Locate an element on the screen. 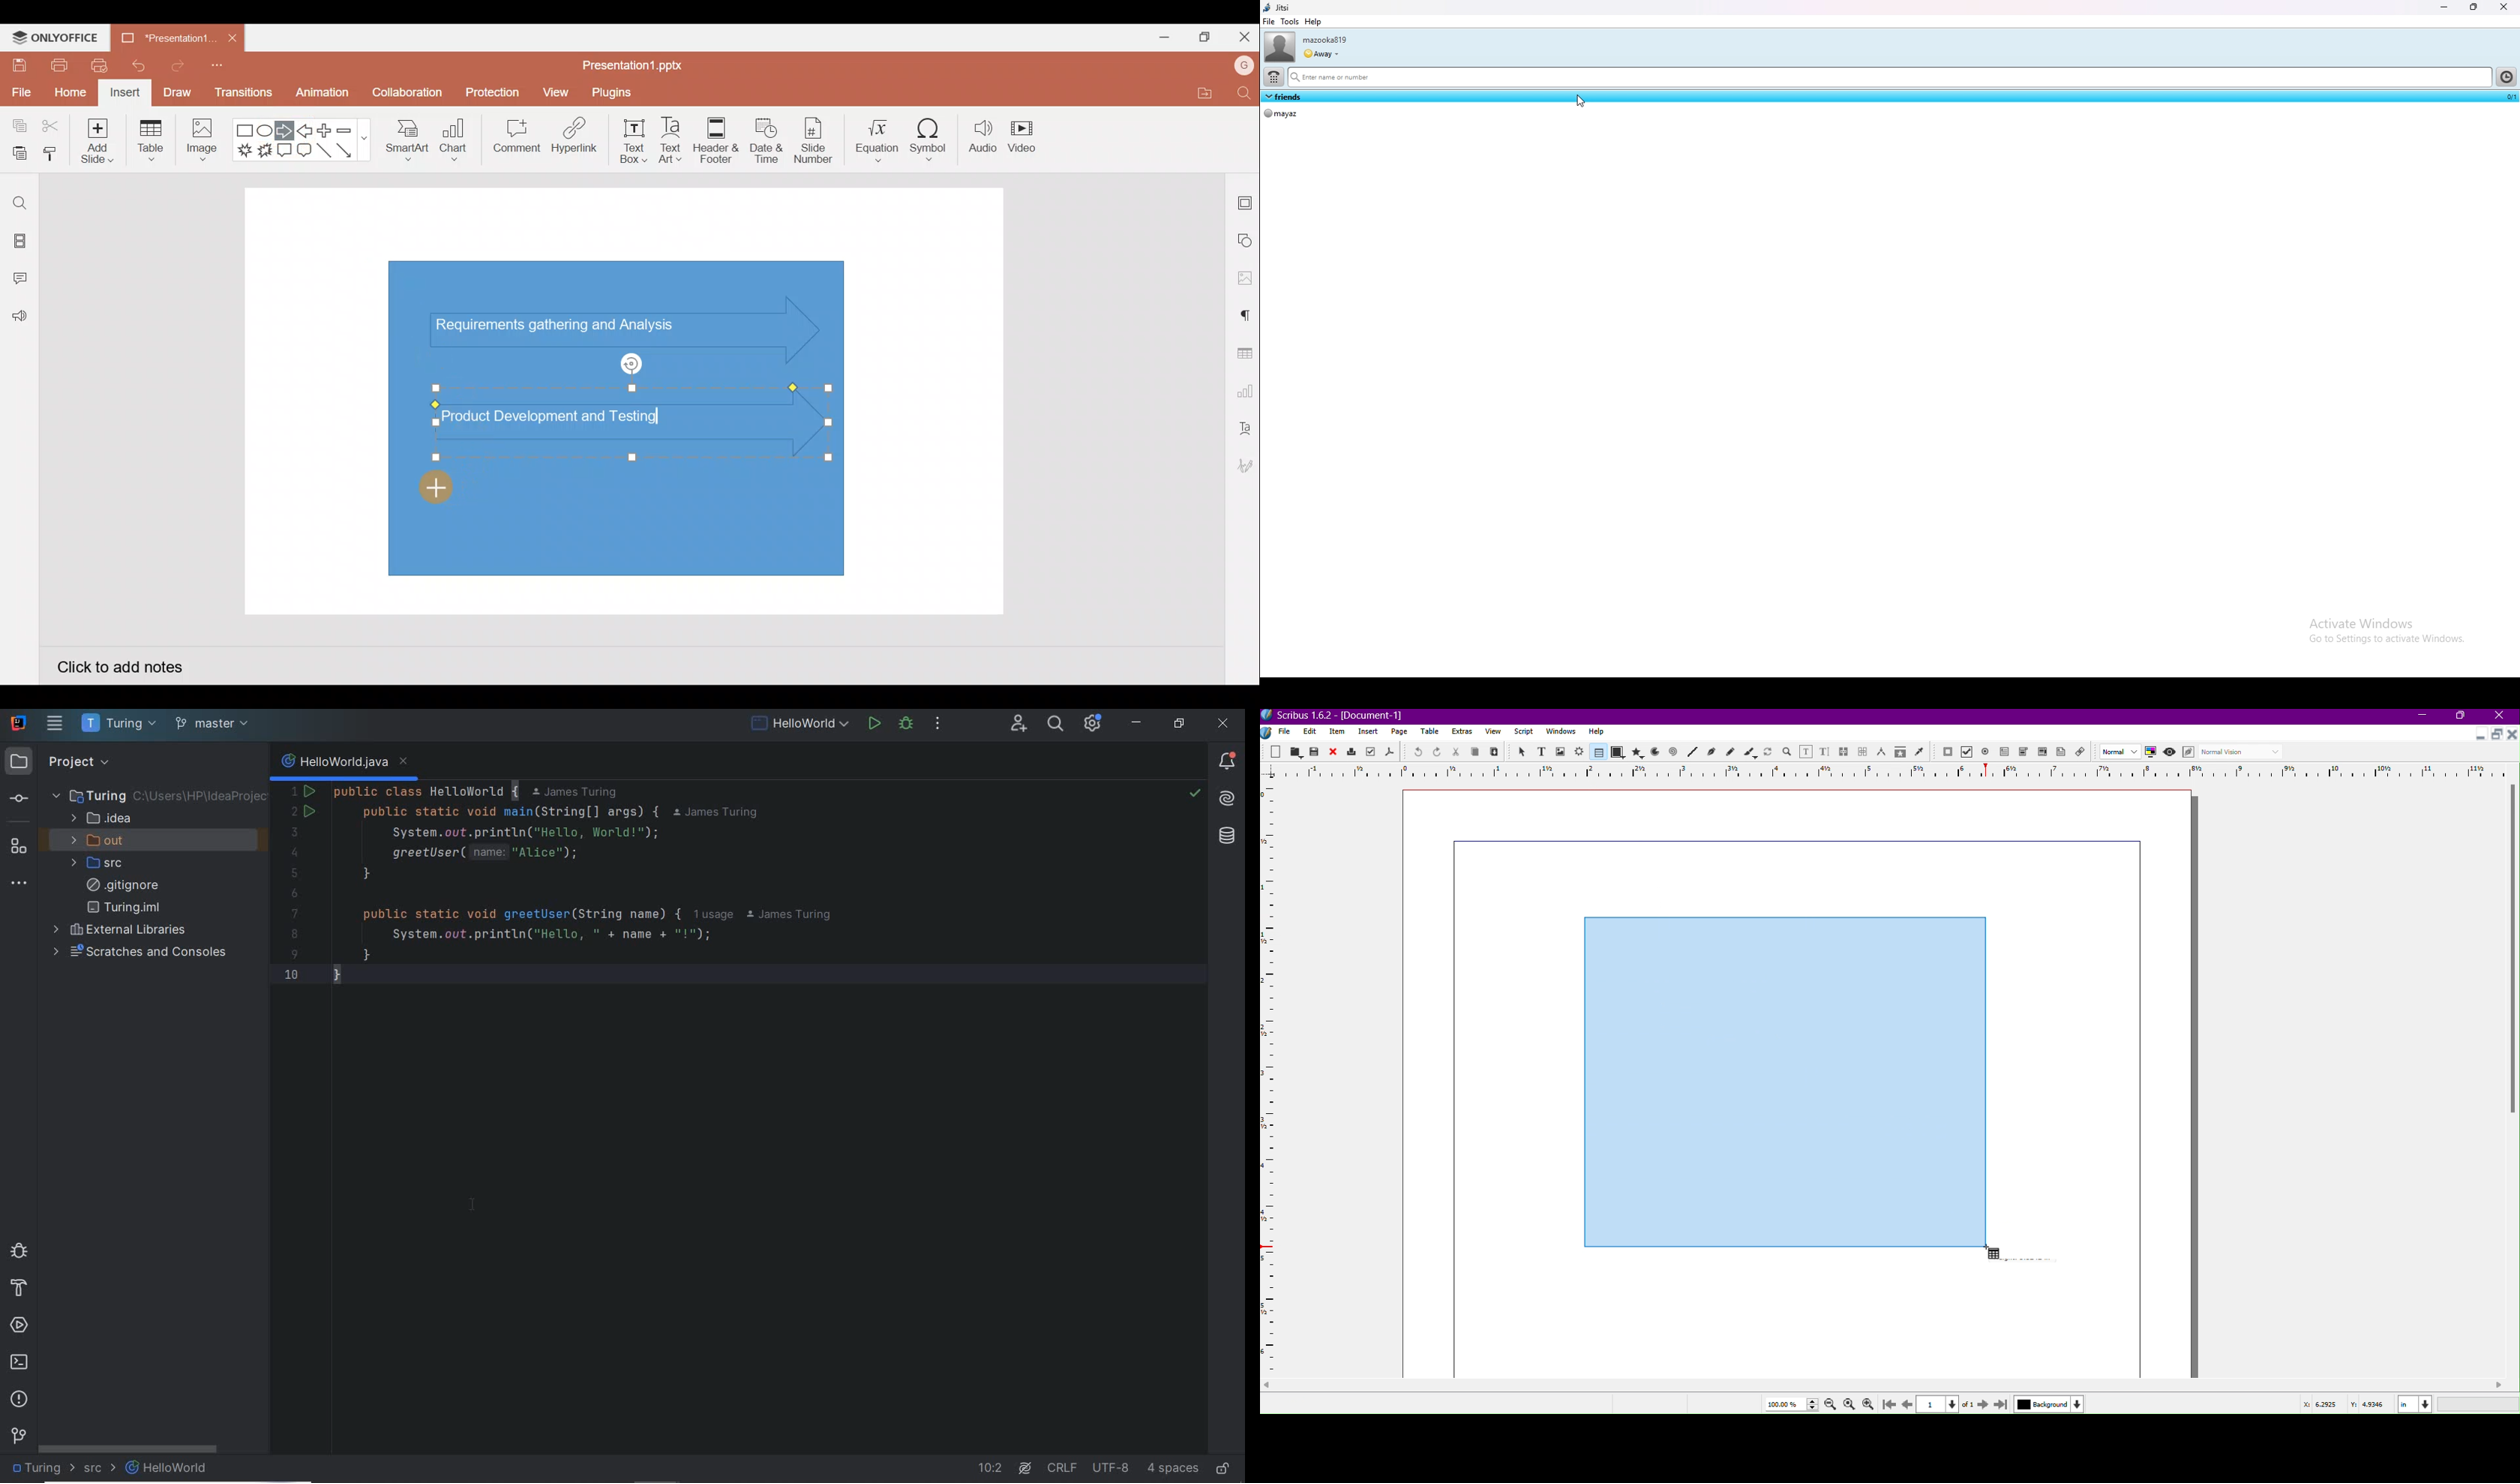  Bezier Curve is located at coordinates (1711, 752).